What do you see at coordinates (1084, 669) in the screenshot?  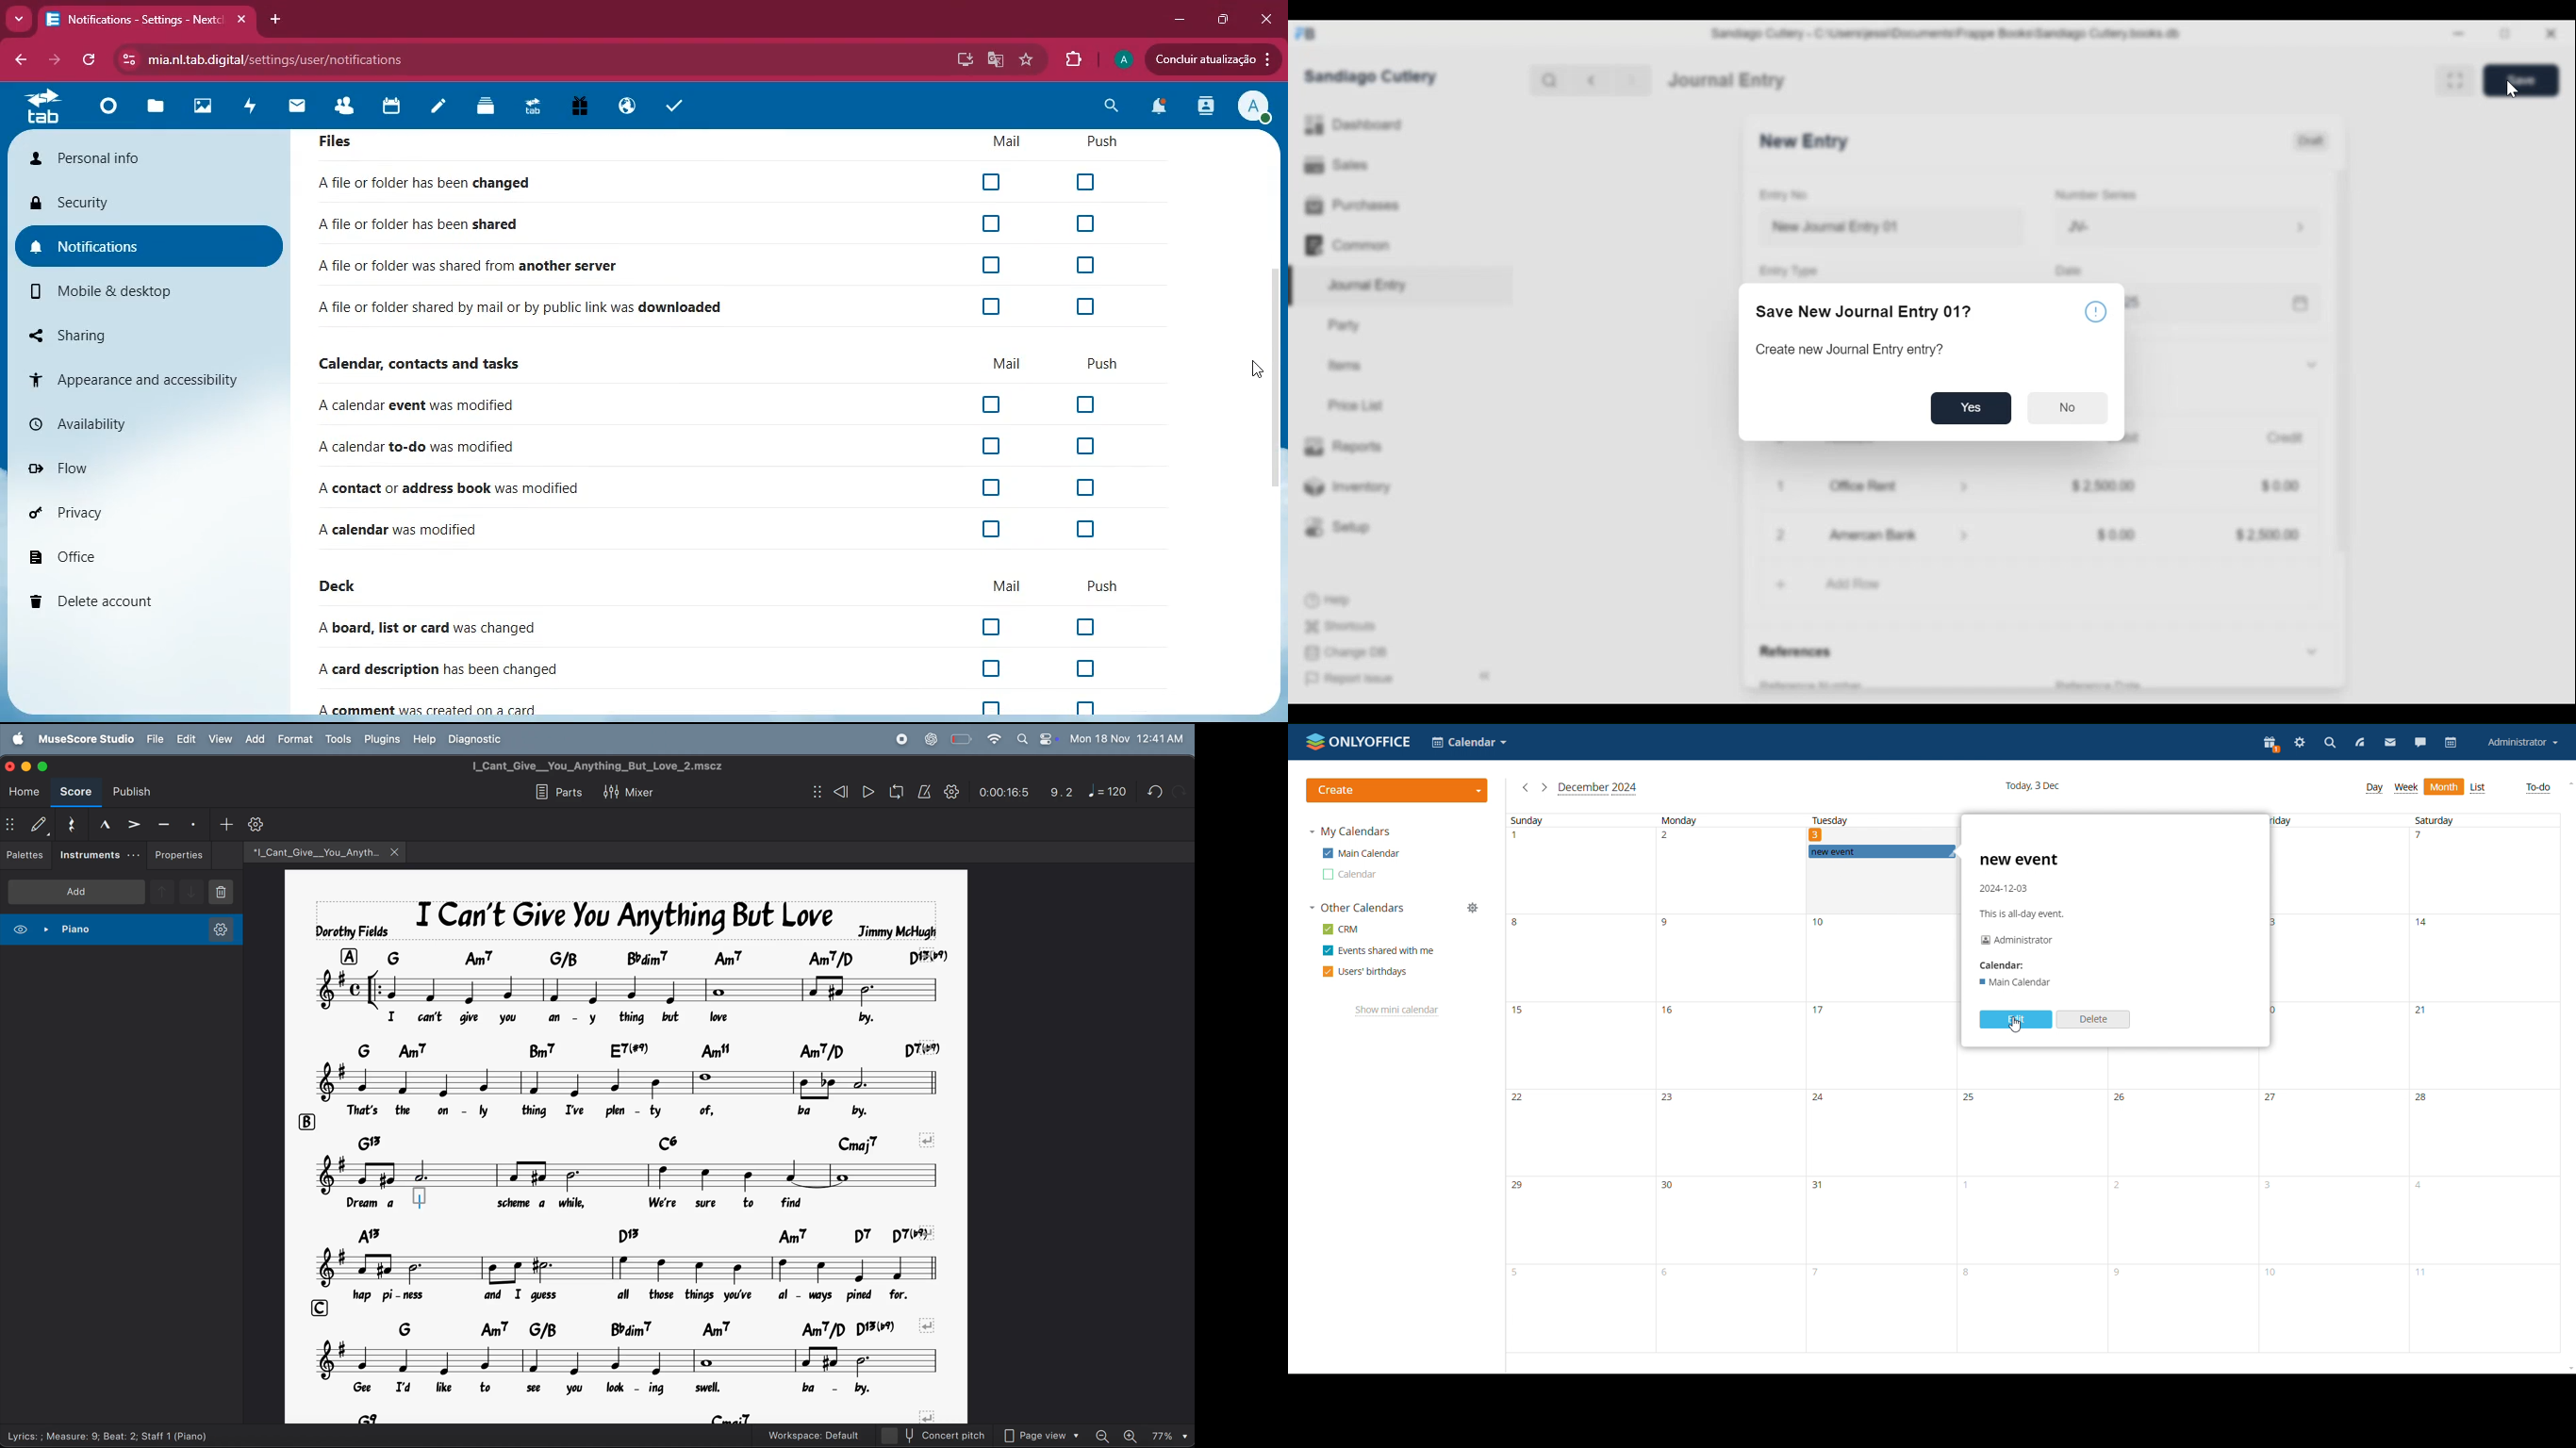 I see `off` at bounding box center [1084, 669].